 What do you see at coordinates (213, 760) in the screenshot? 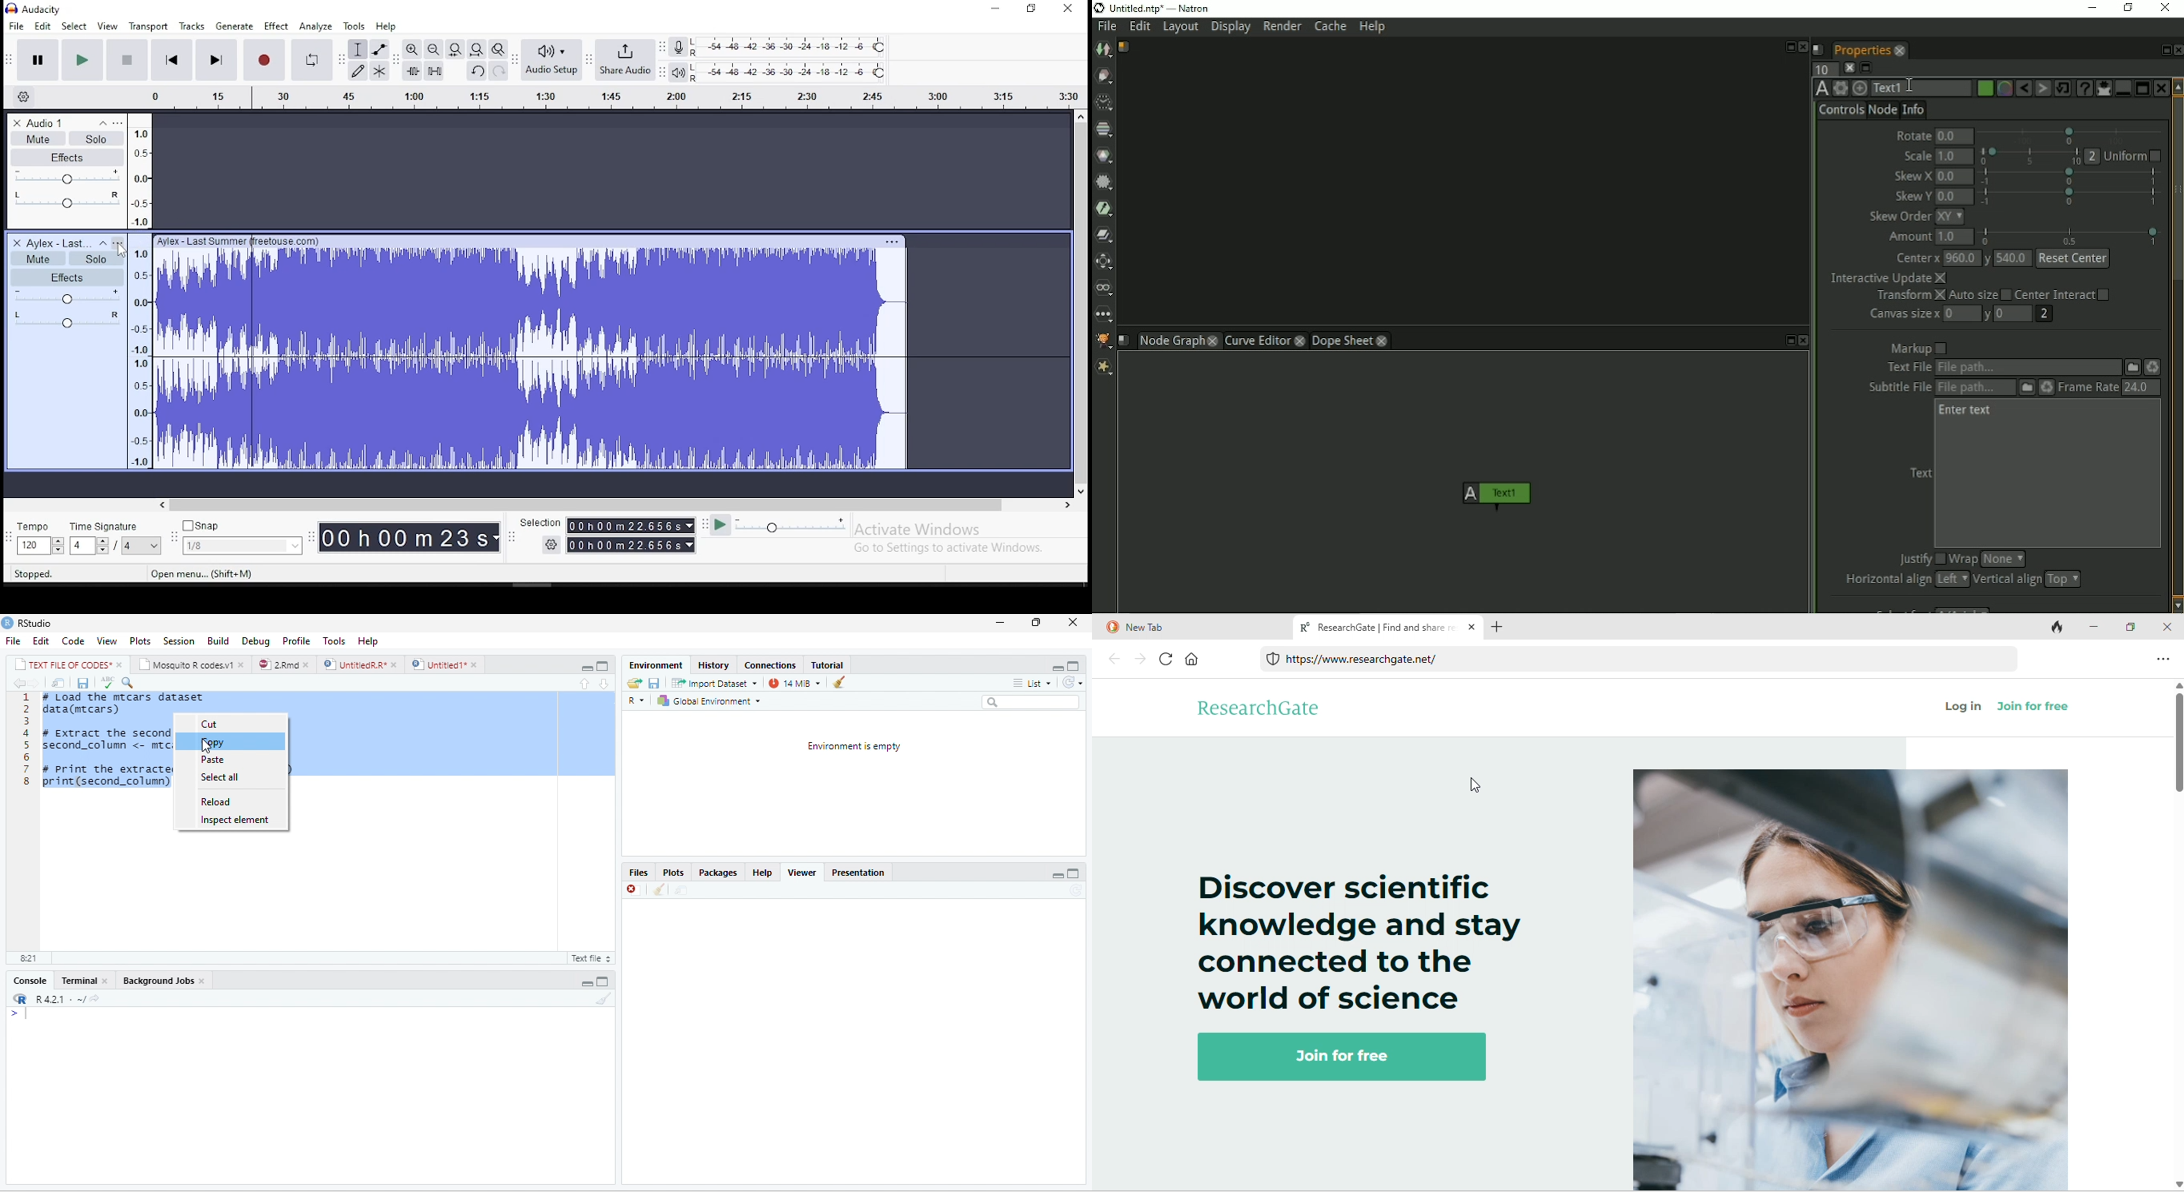
I see `paste` at bounding box center [213, 760].